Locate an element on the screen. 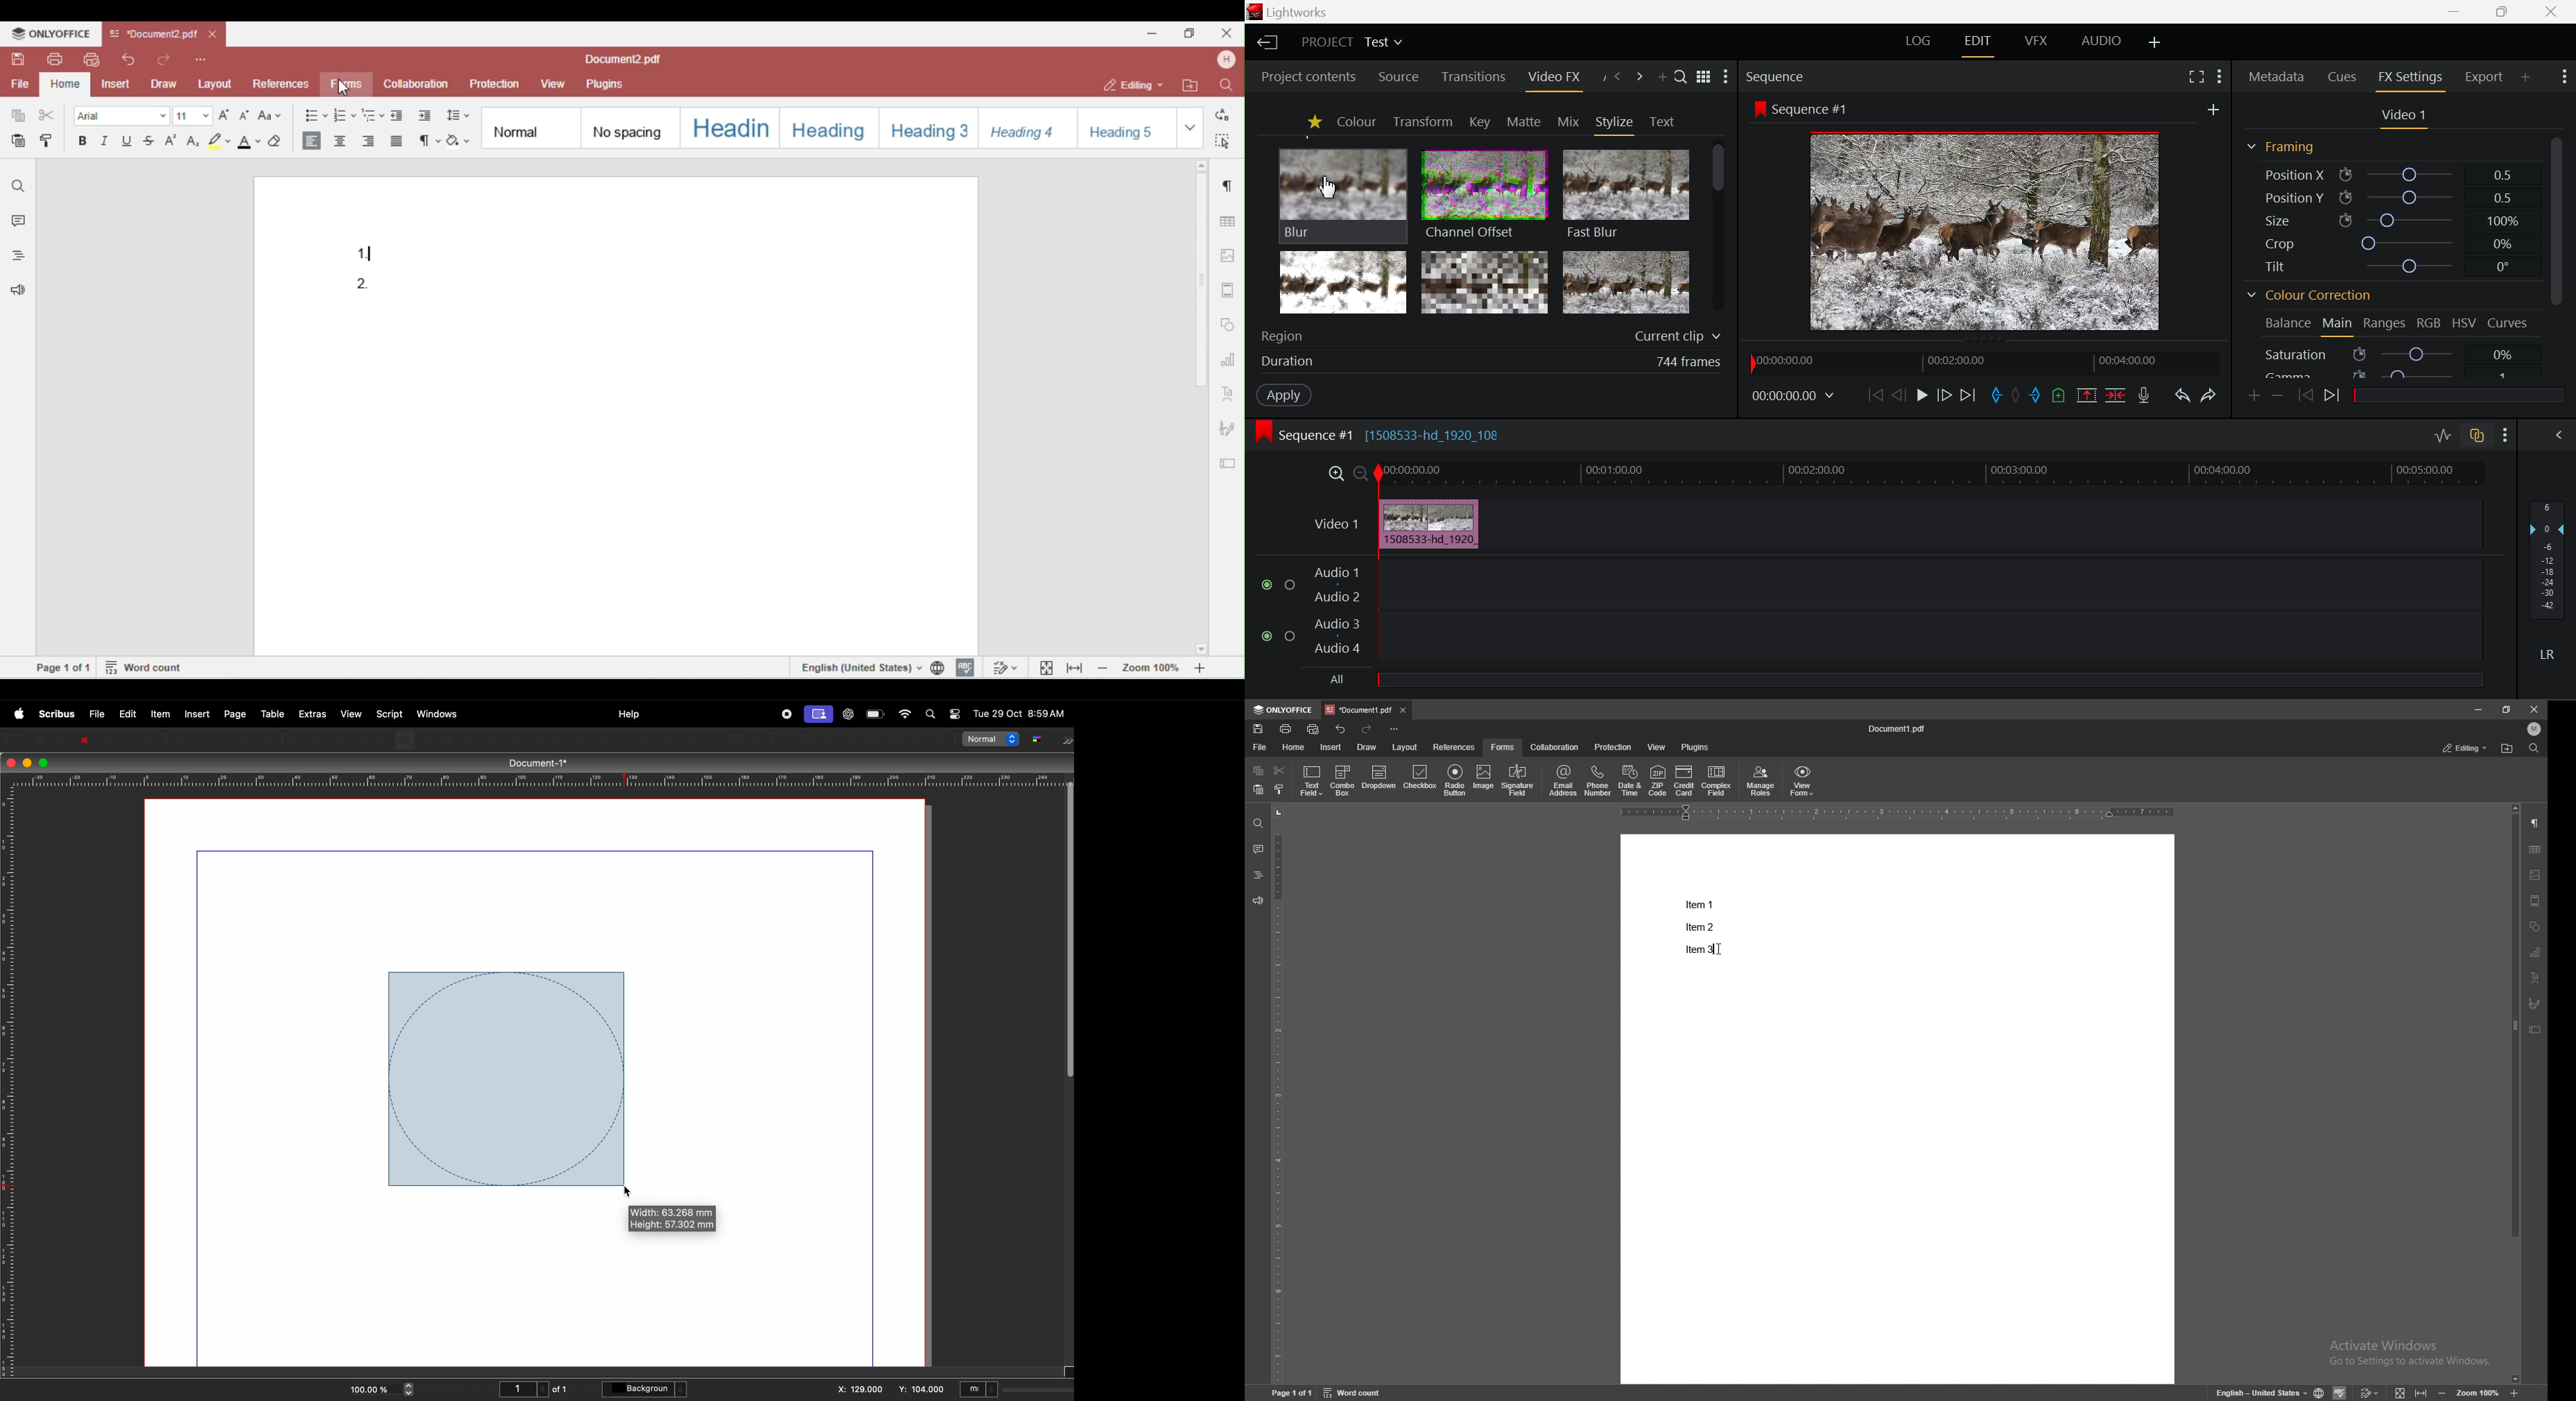 The image size is (2576, 1428). dropdown is located at coordinates (1379, 779).